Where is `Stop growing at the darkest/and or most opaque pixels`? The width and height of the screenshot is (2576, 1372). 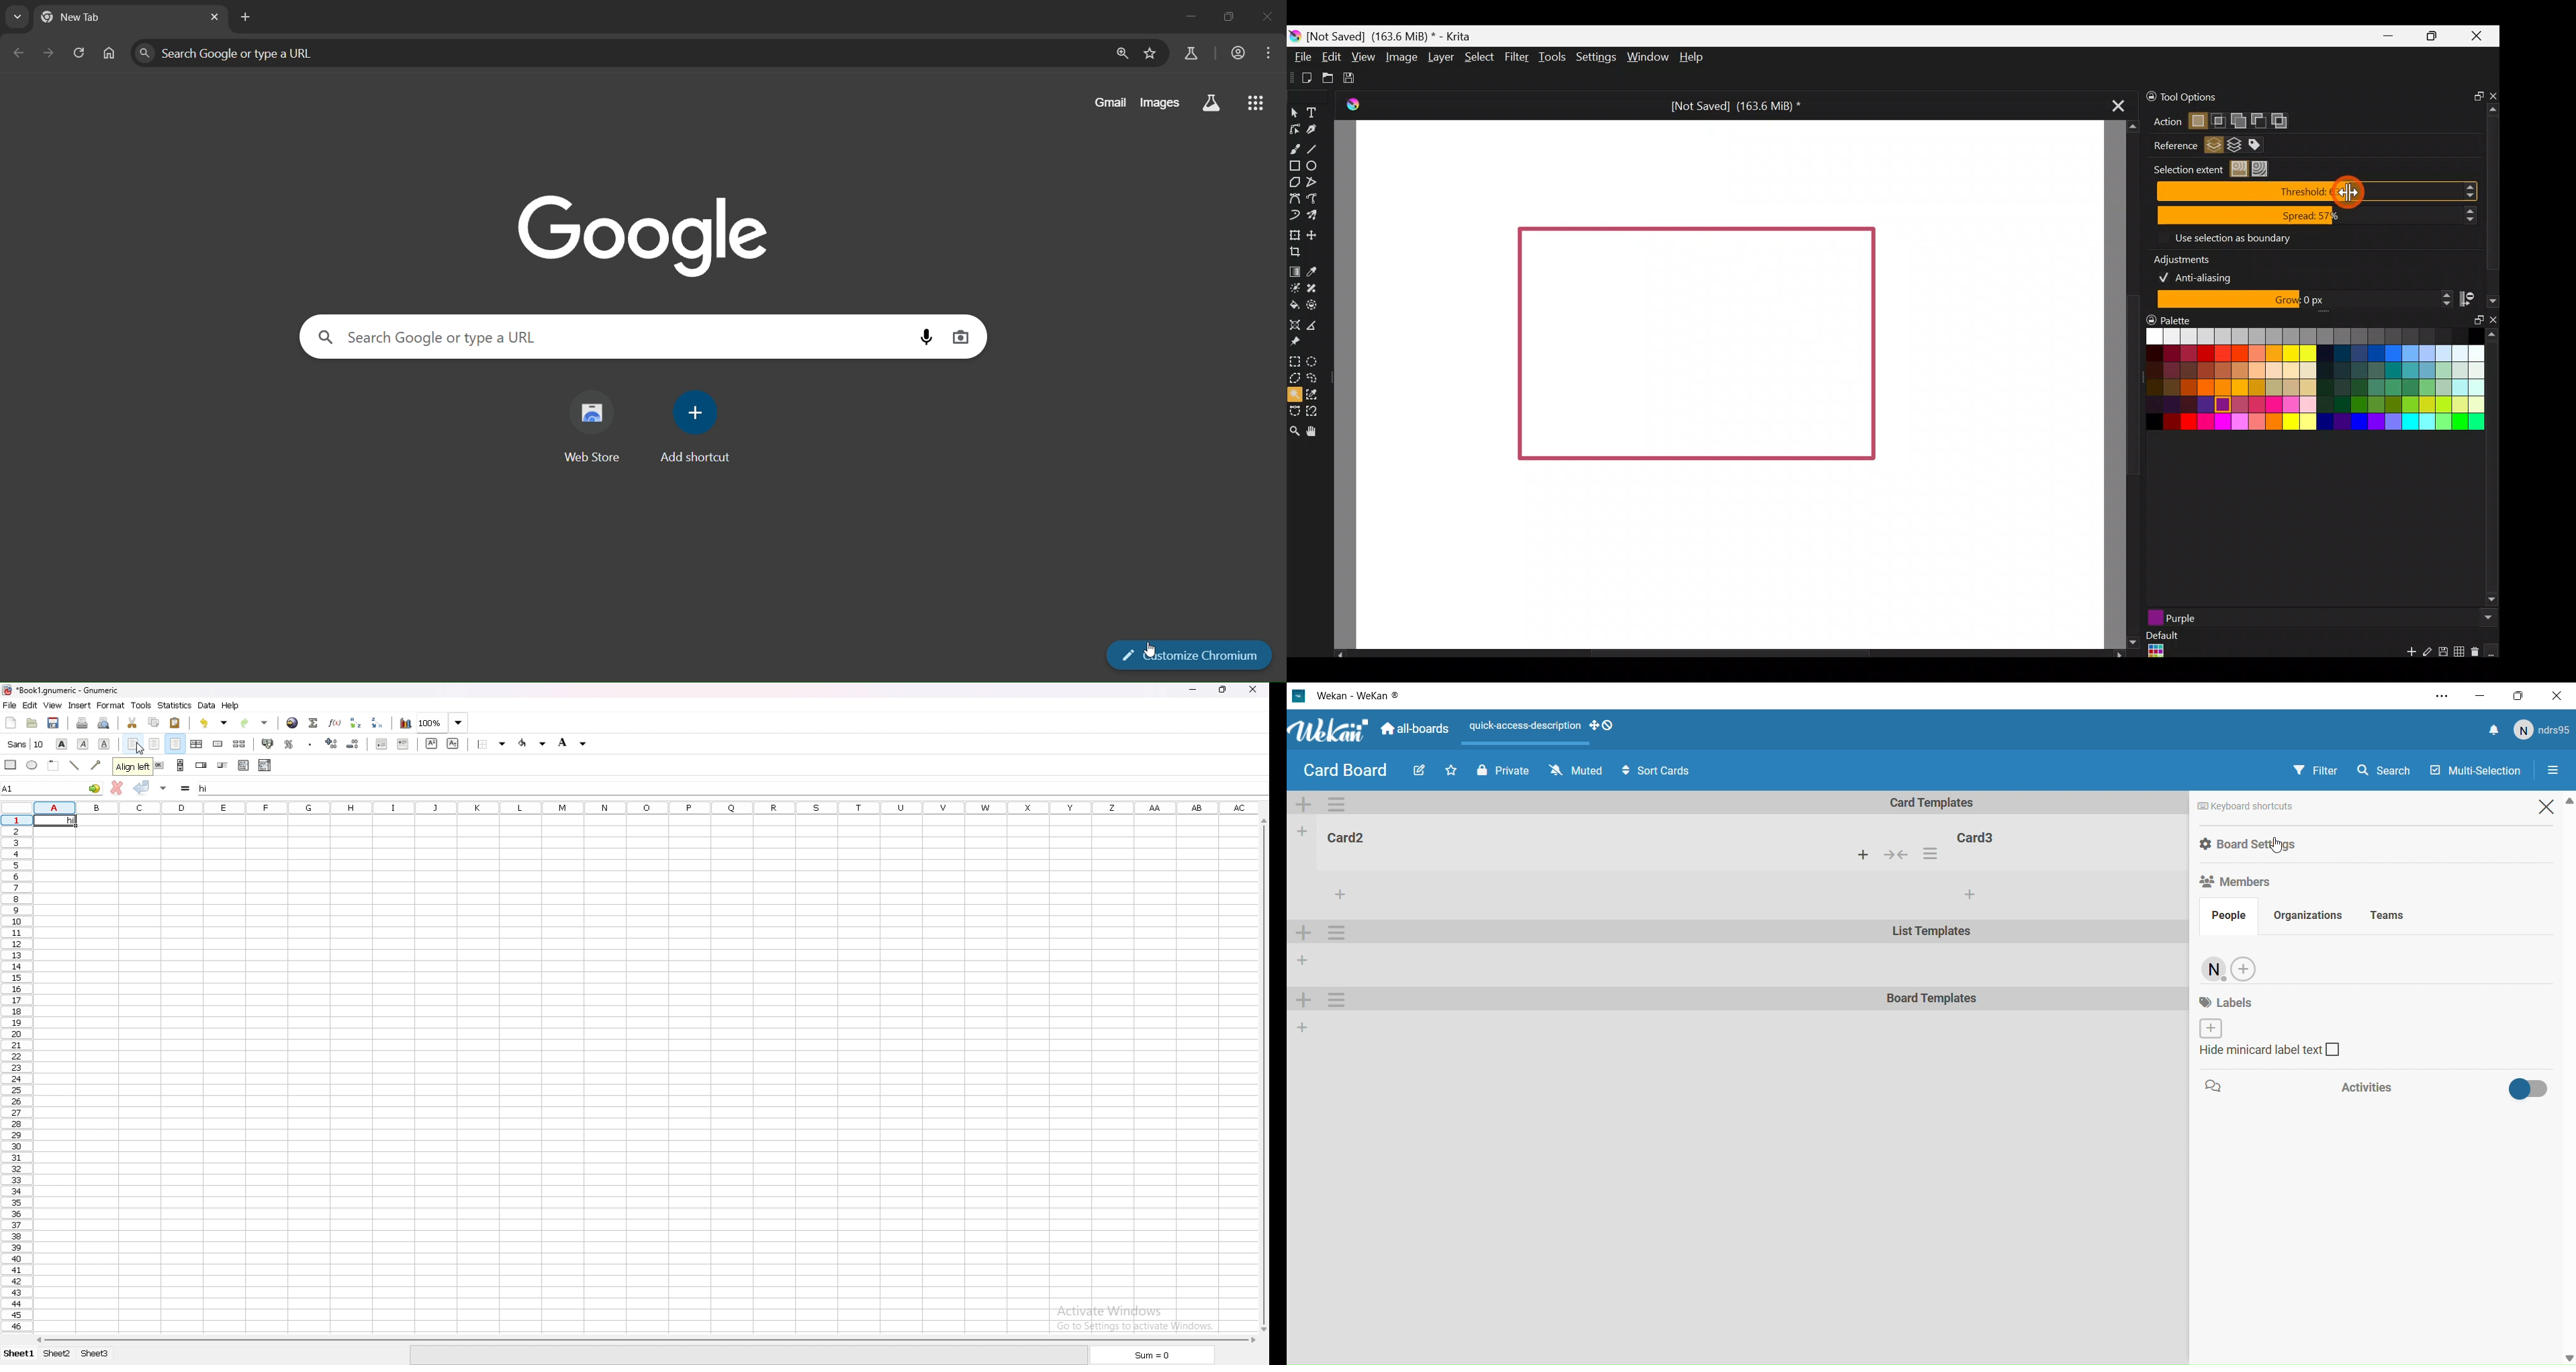
Stop growing at the darkest/and or most opaque pixels is located at coordinates (2477, 298).